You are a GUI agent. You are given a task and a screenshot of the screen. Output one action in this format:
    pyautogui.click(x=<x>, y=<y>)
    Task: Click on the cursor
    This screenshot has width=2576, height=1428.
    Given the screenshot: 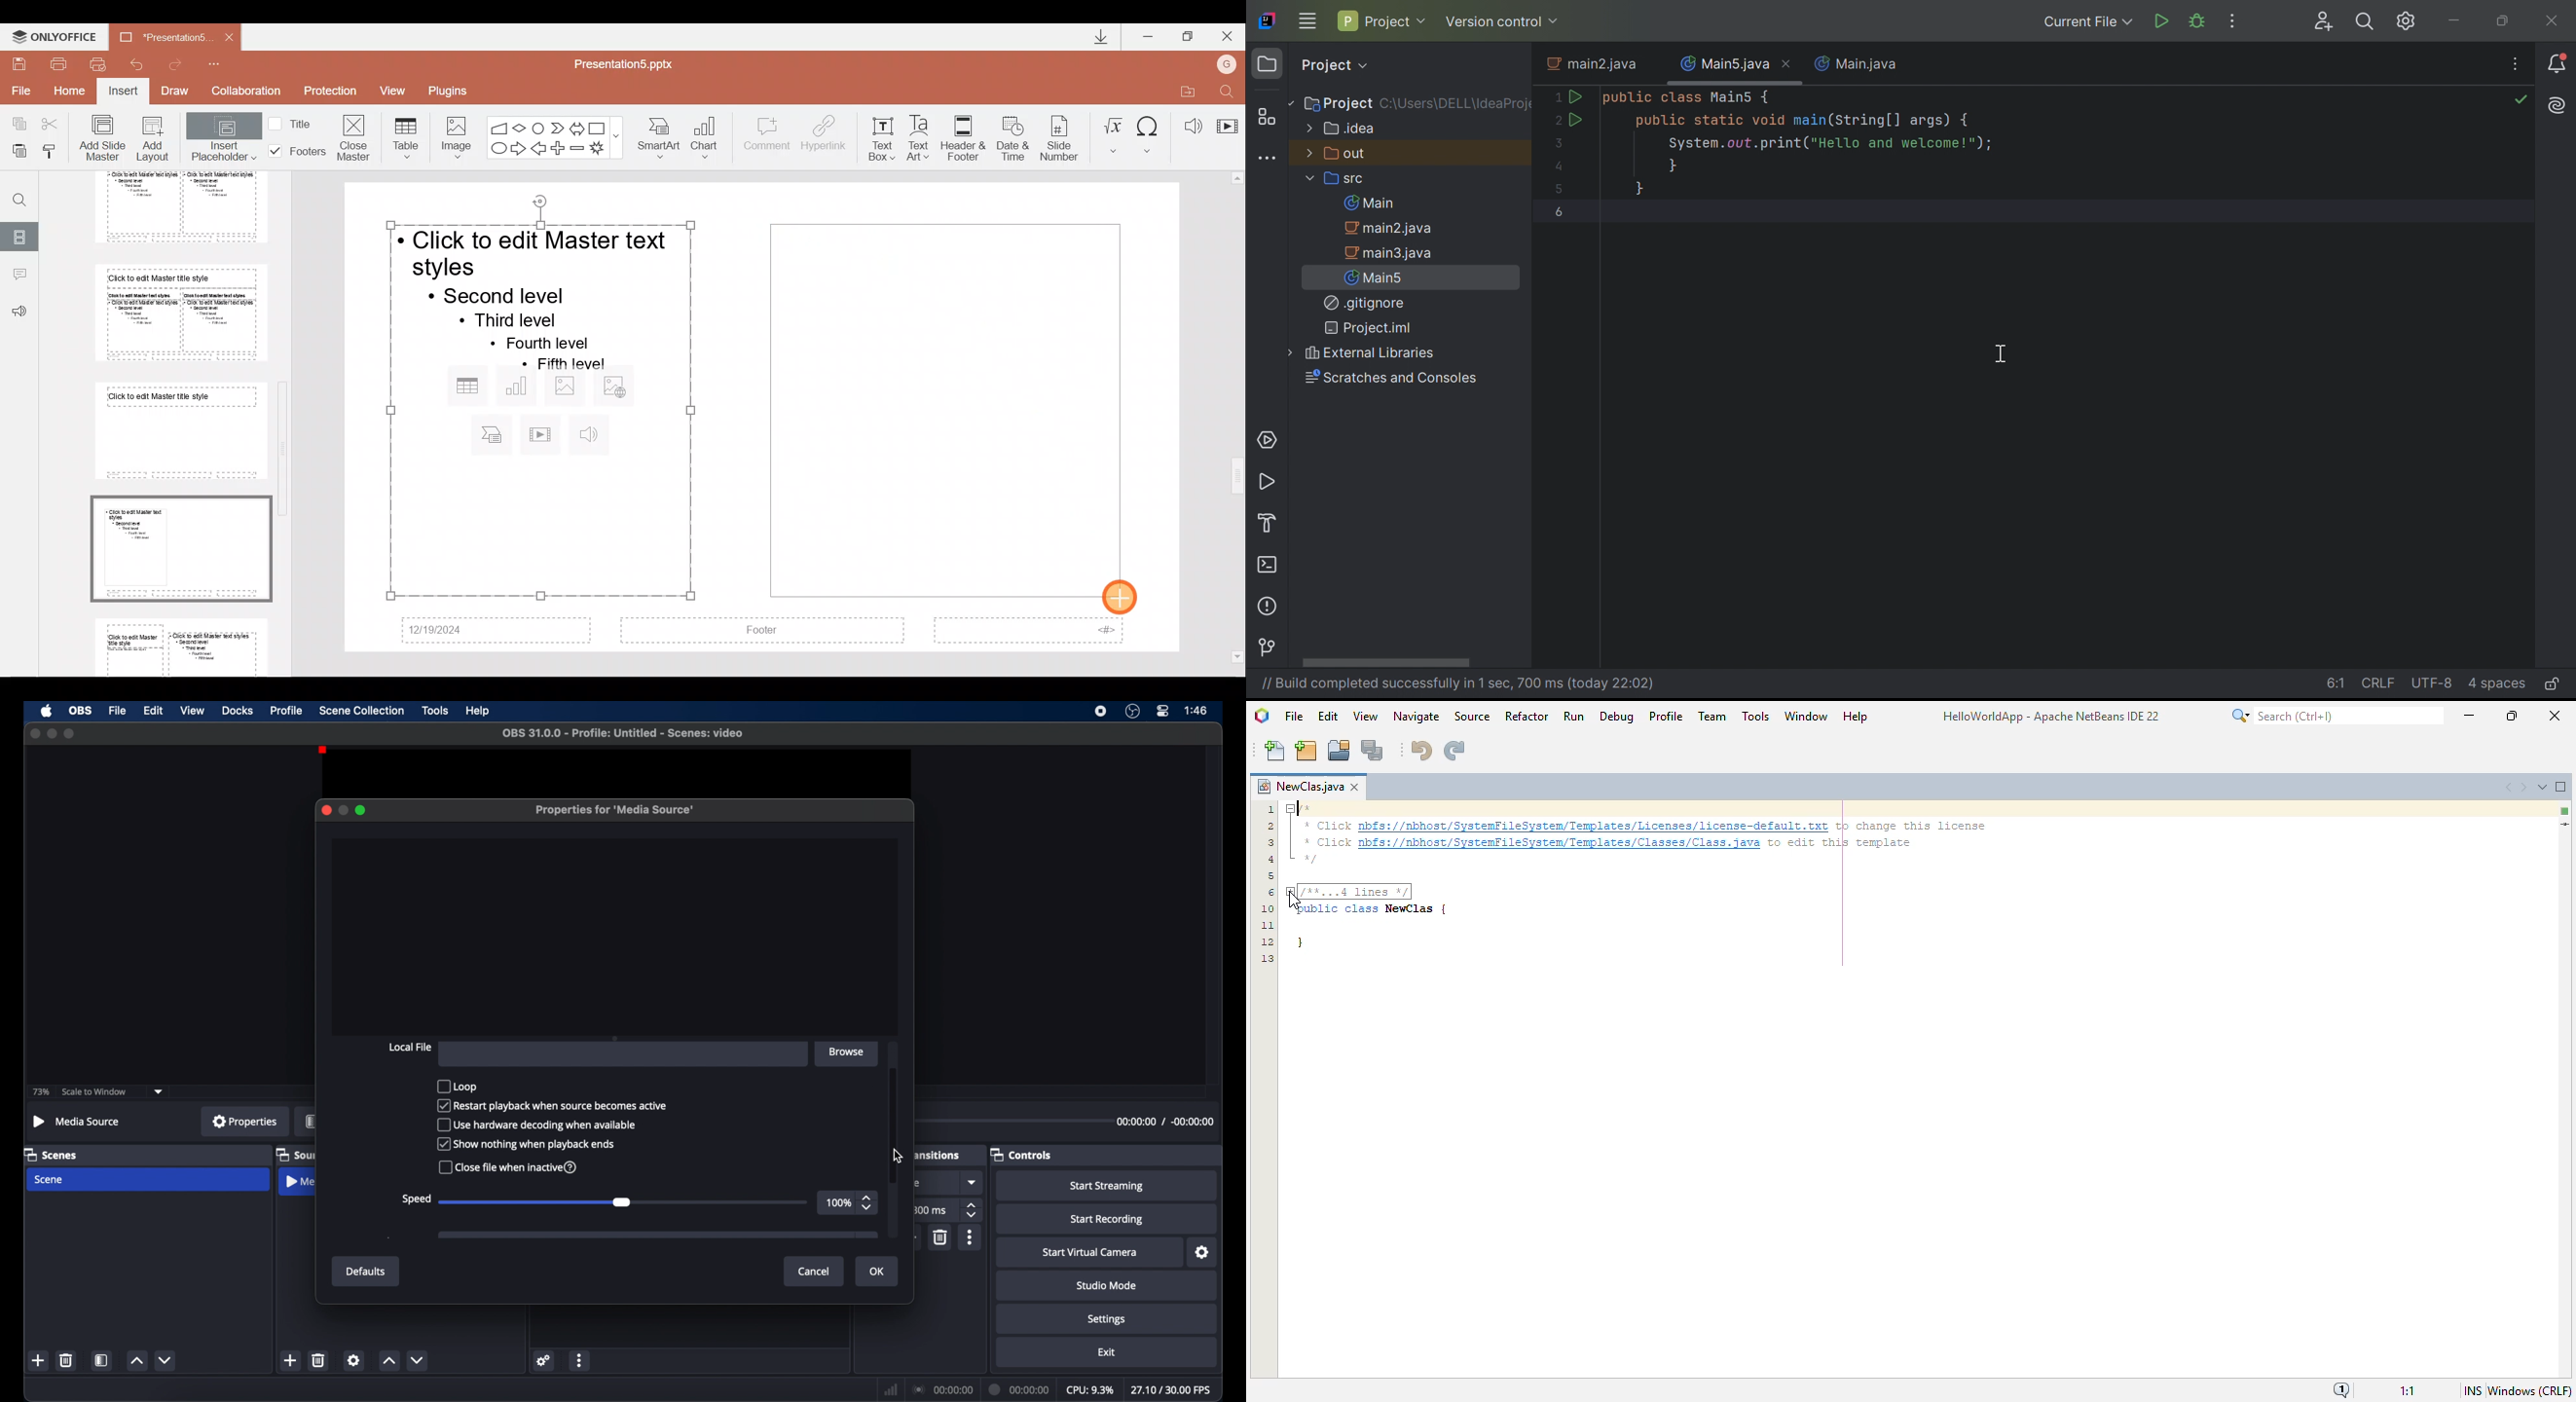 What is the action you would take?
    pyautogui.click(x=898, y=1156)
    